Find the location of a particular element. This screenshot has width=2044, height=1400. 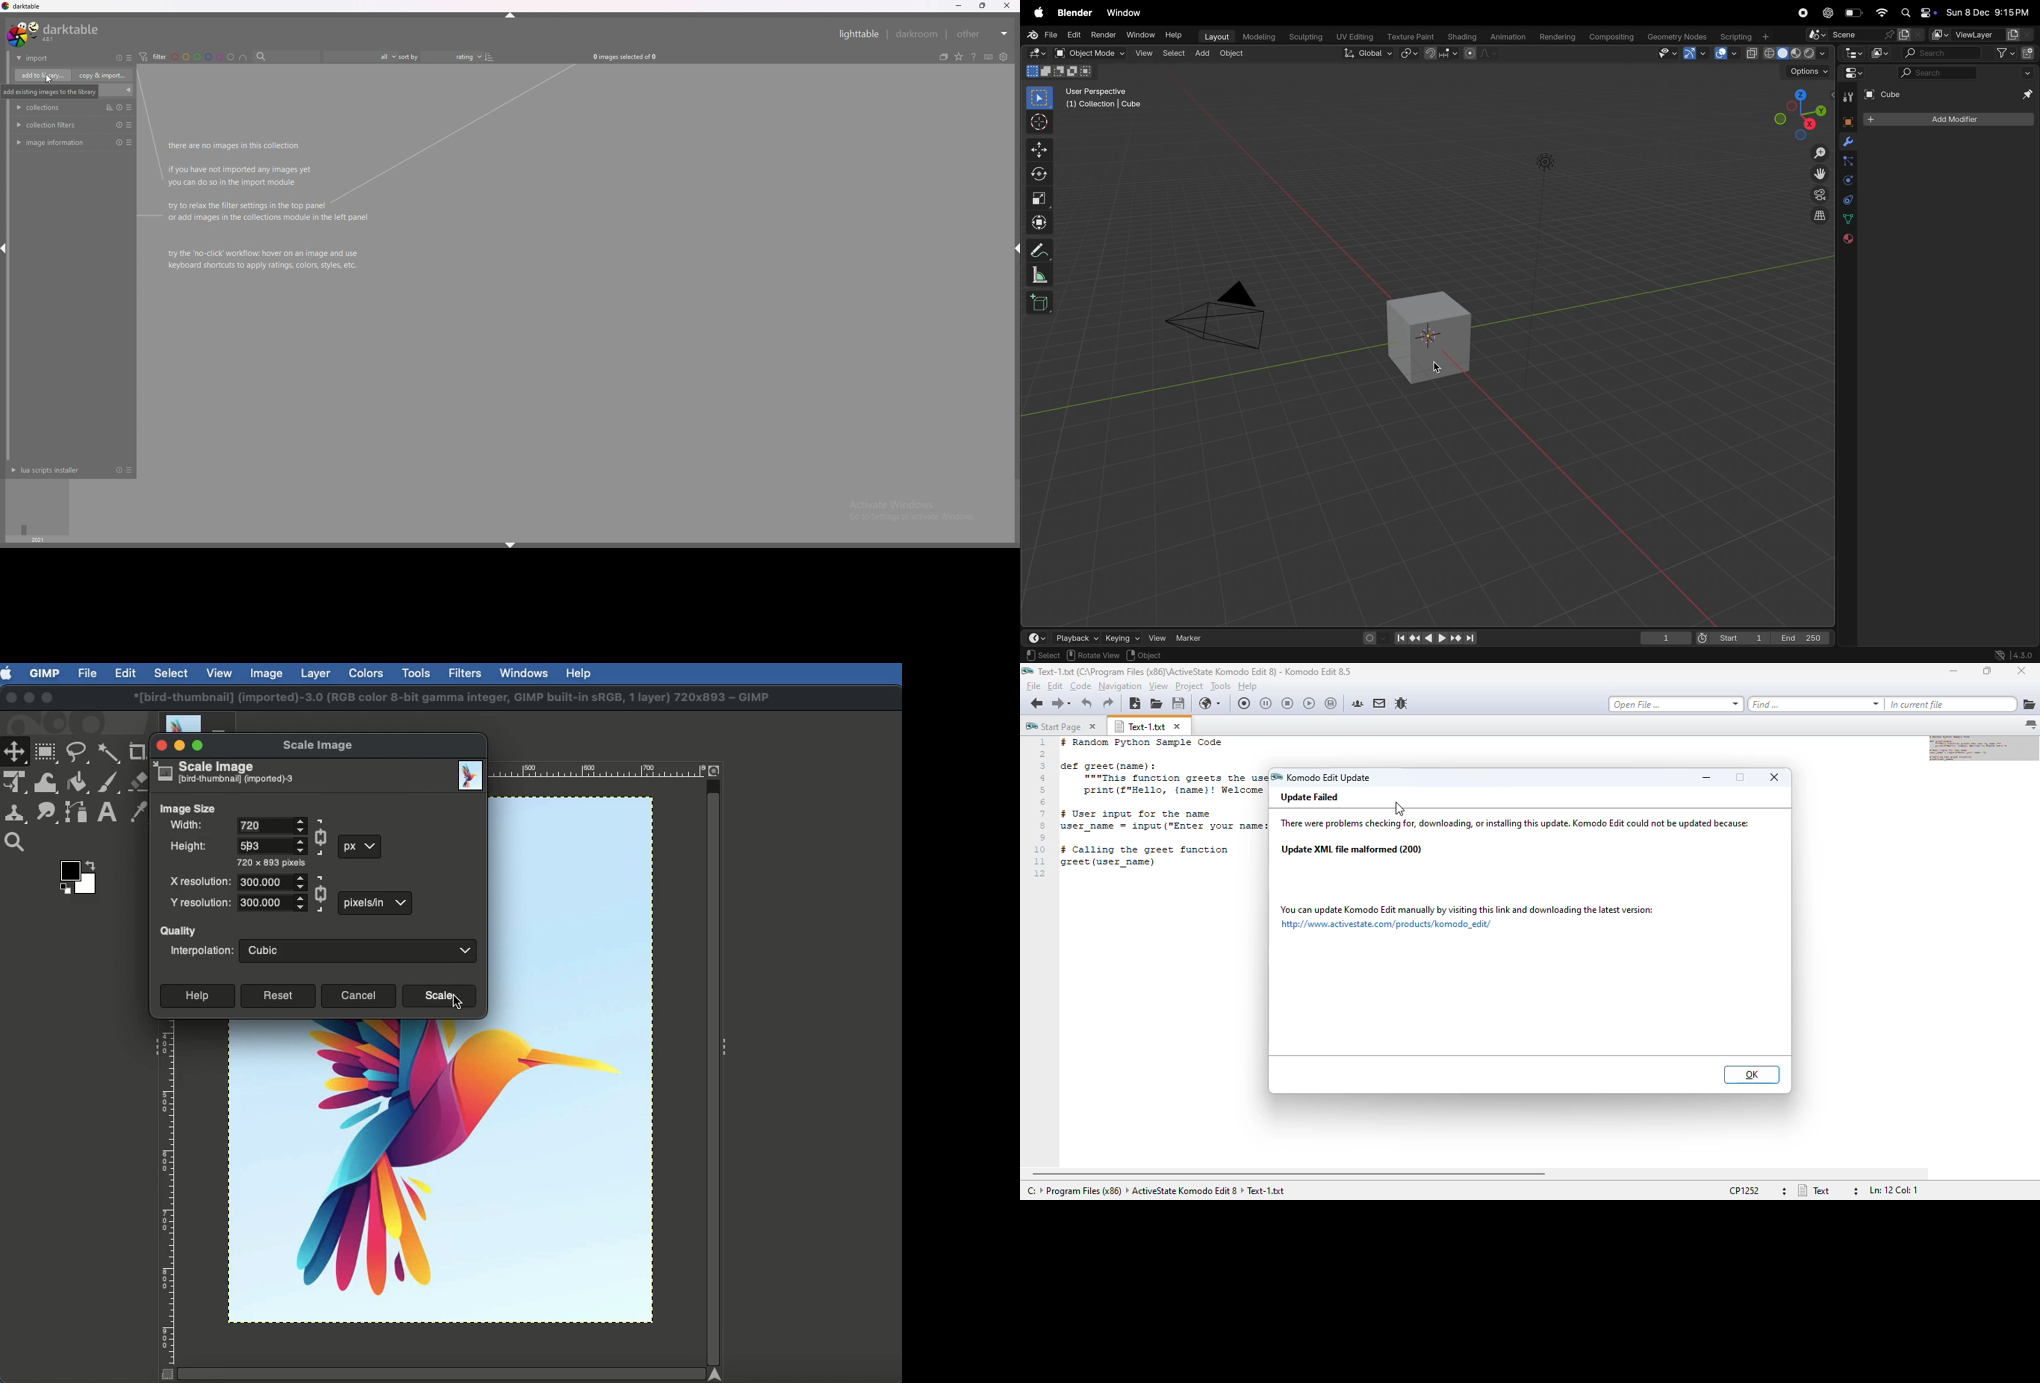

Cube is located at coordinates (1884, 95).